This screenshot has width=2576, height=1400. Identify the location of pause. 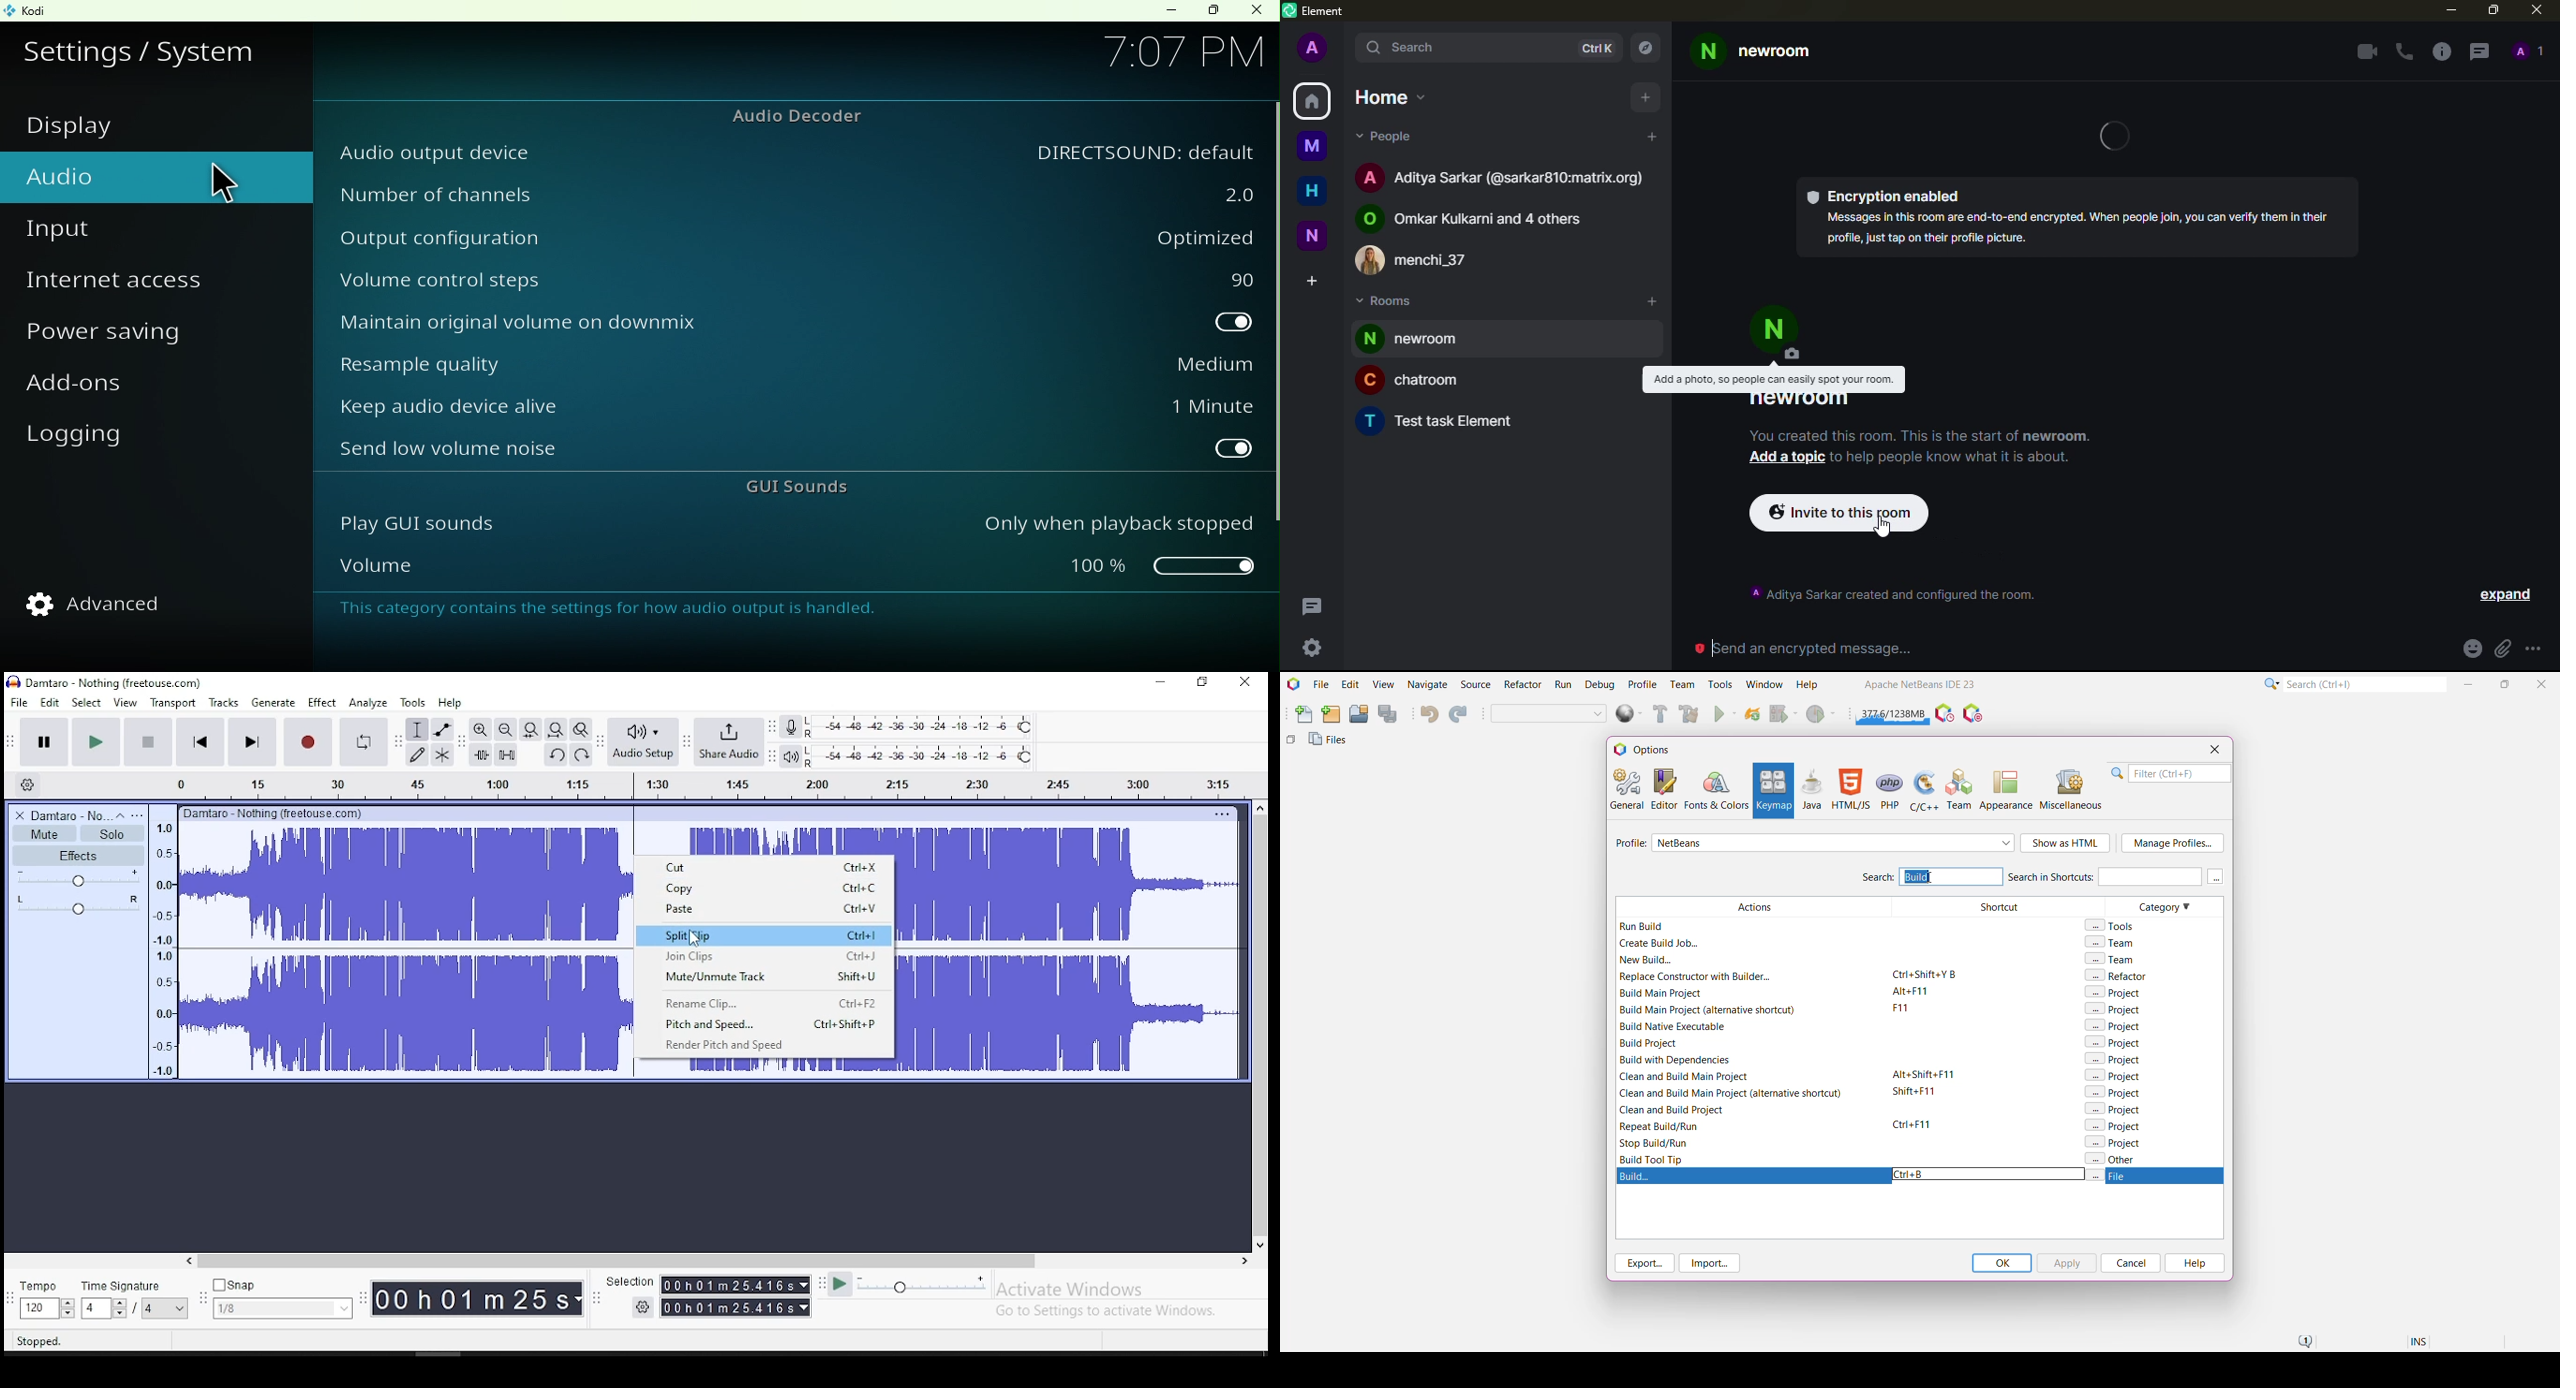
(44, 742).